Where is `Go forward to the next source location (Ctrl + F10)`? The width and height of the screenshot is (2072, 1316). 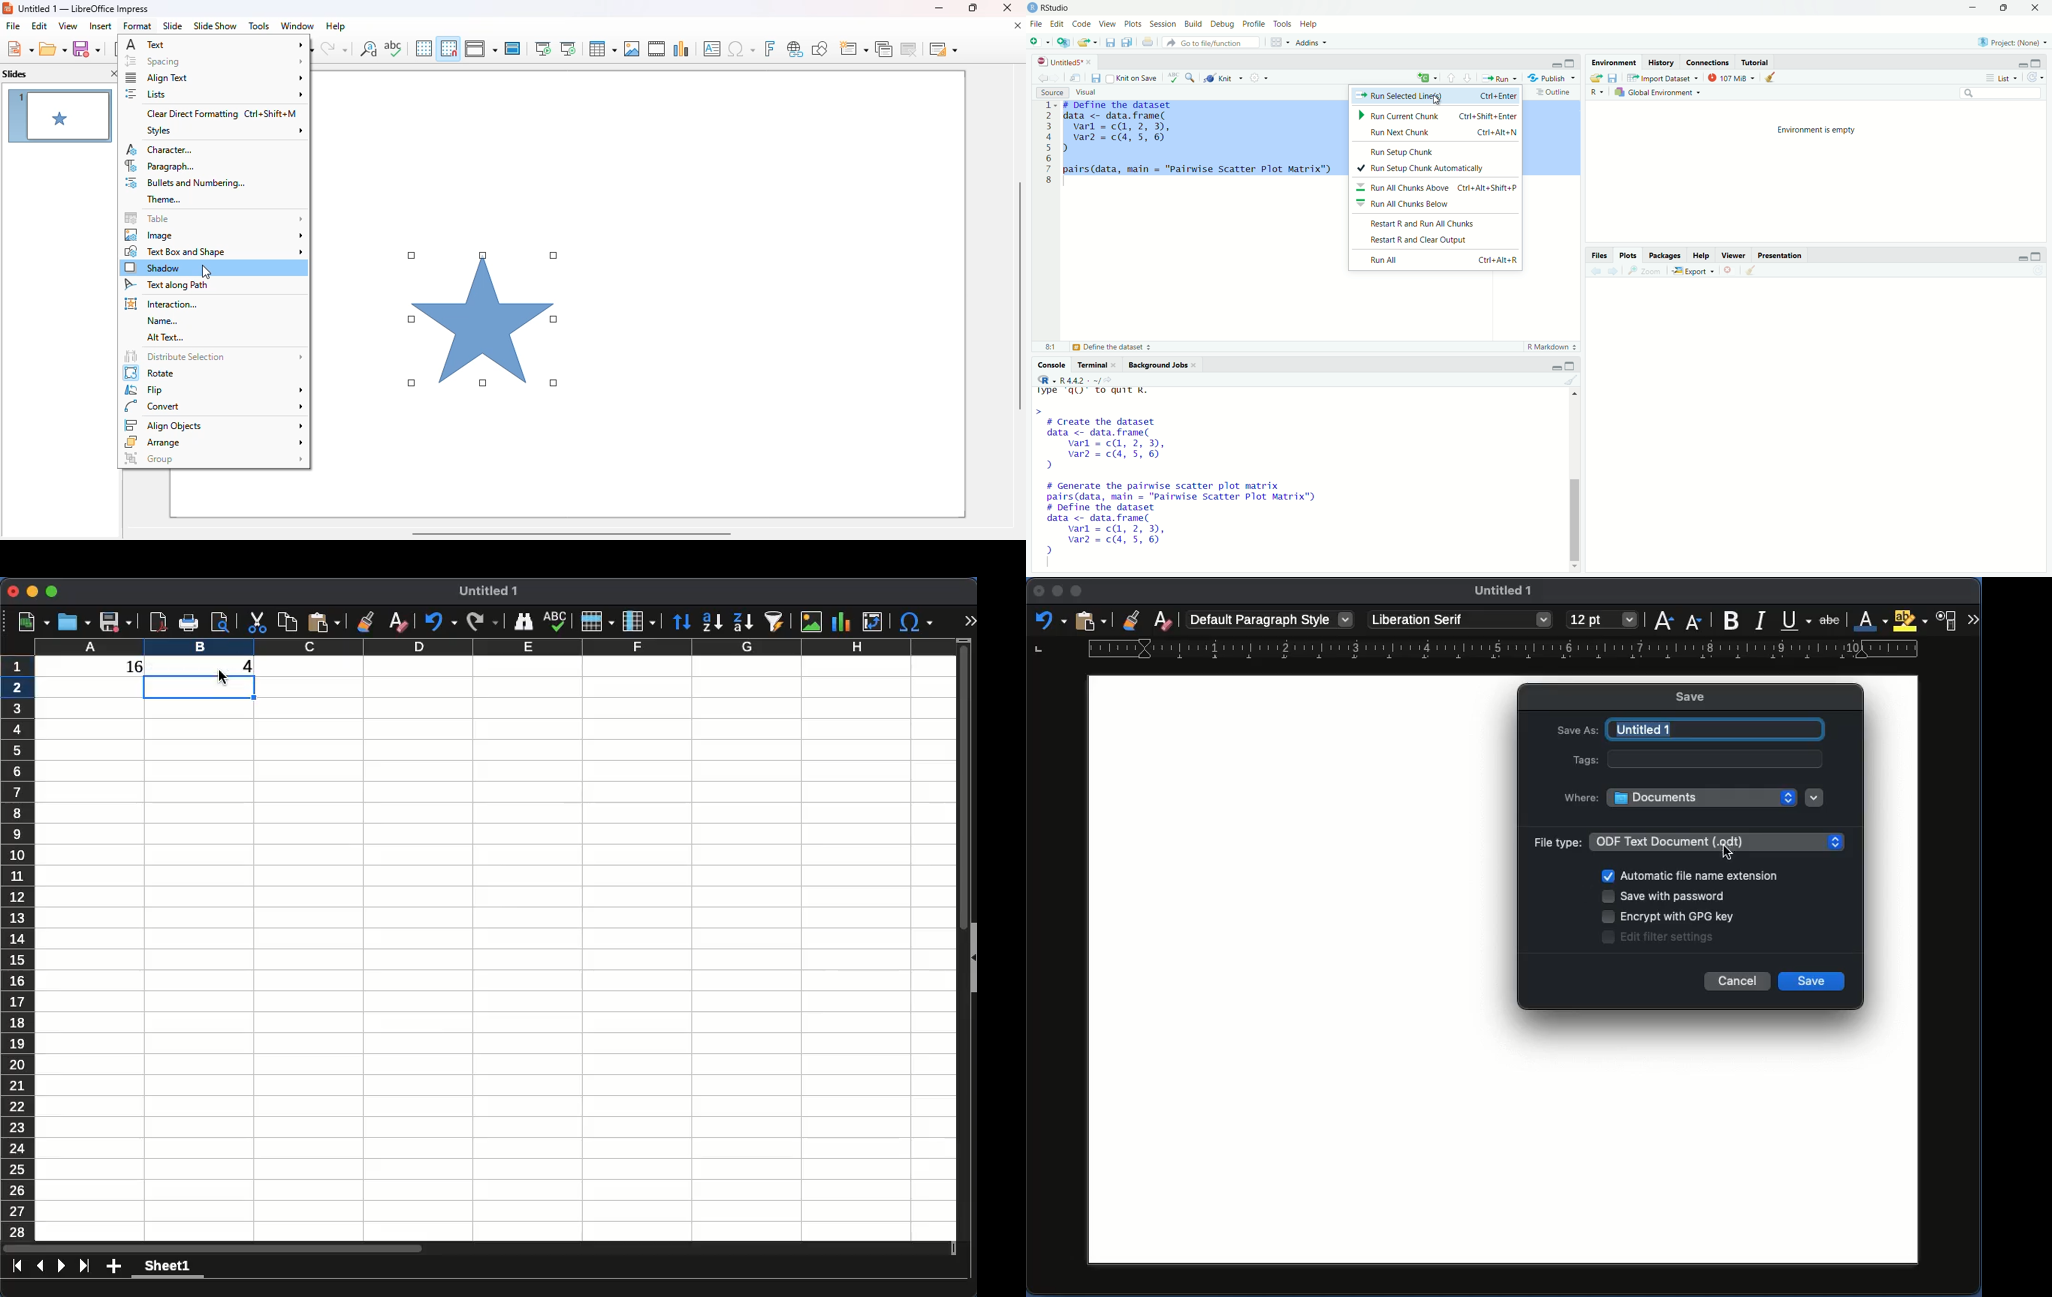 Go forward to the next source location (Ctrl + F10) is located at coordinates (1058, 77).